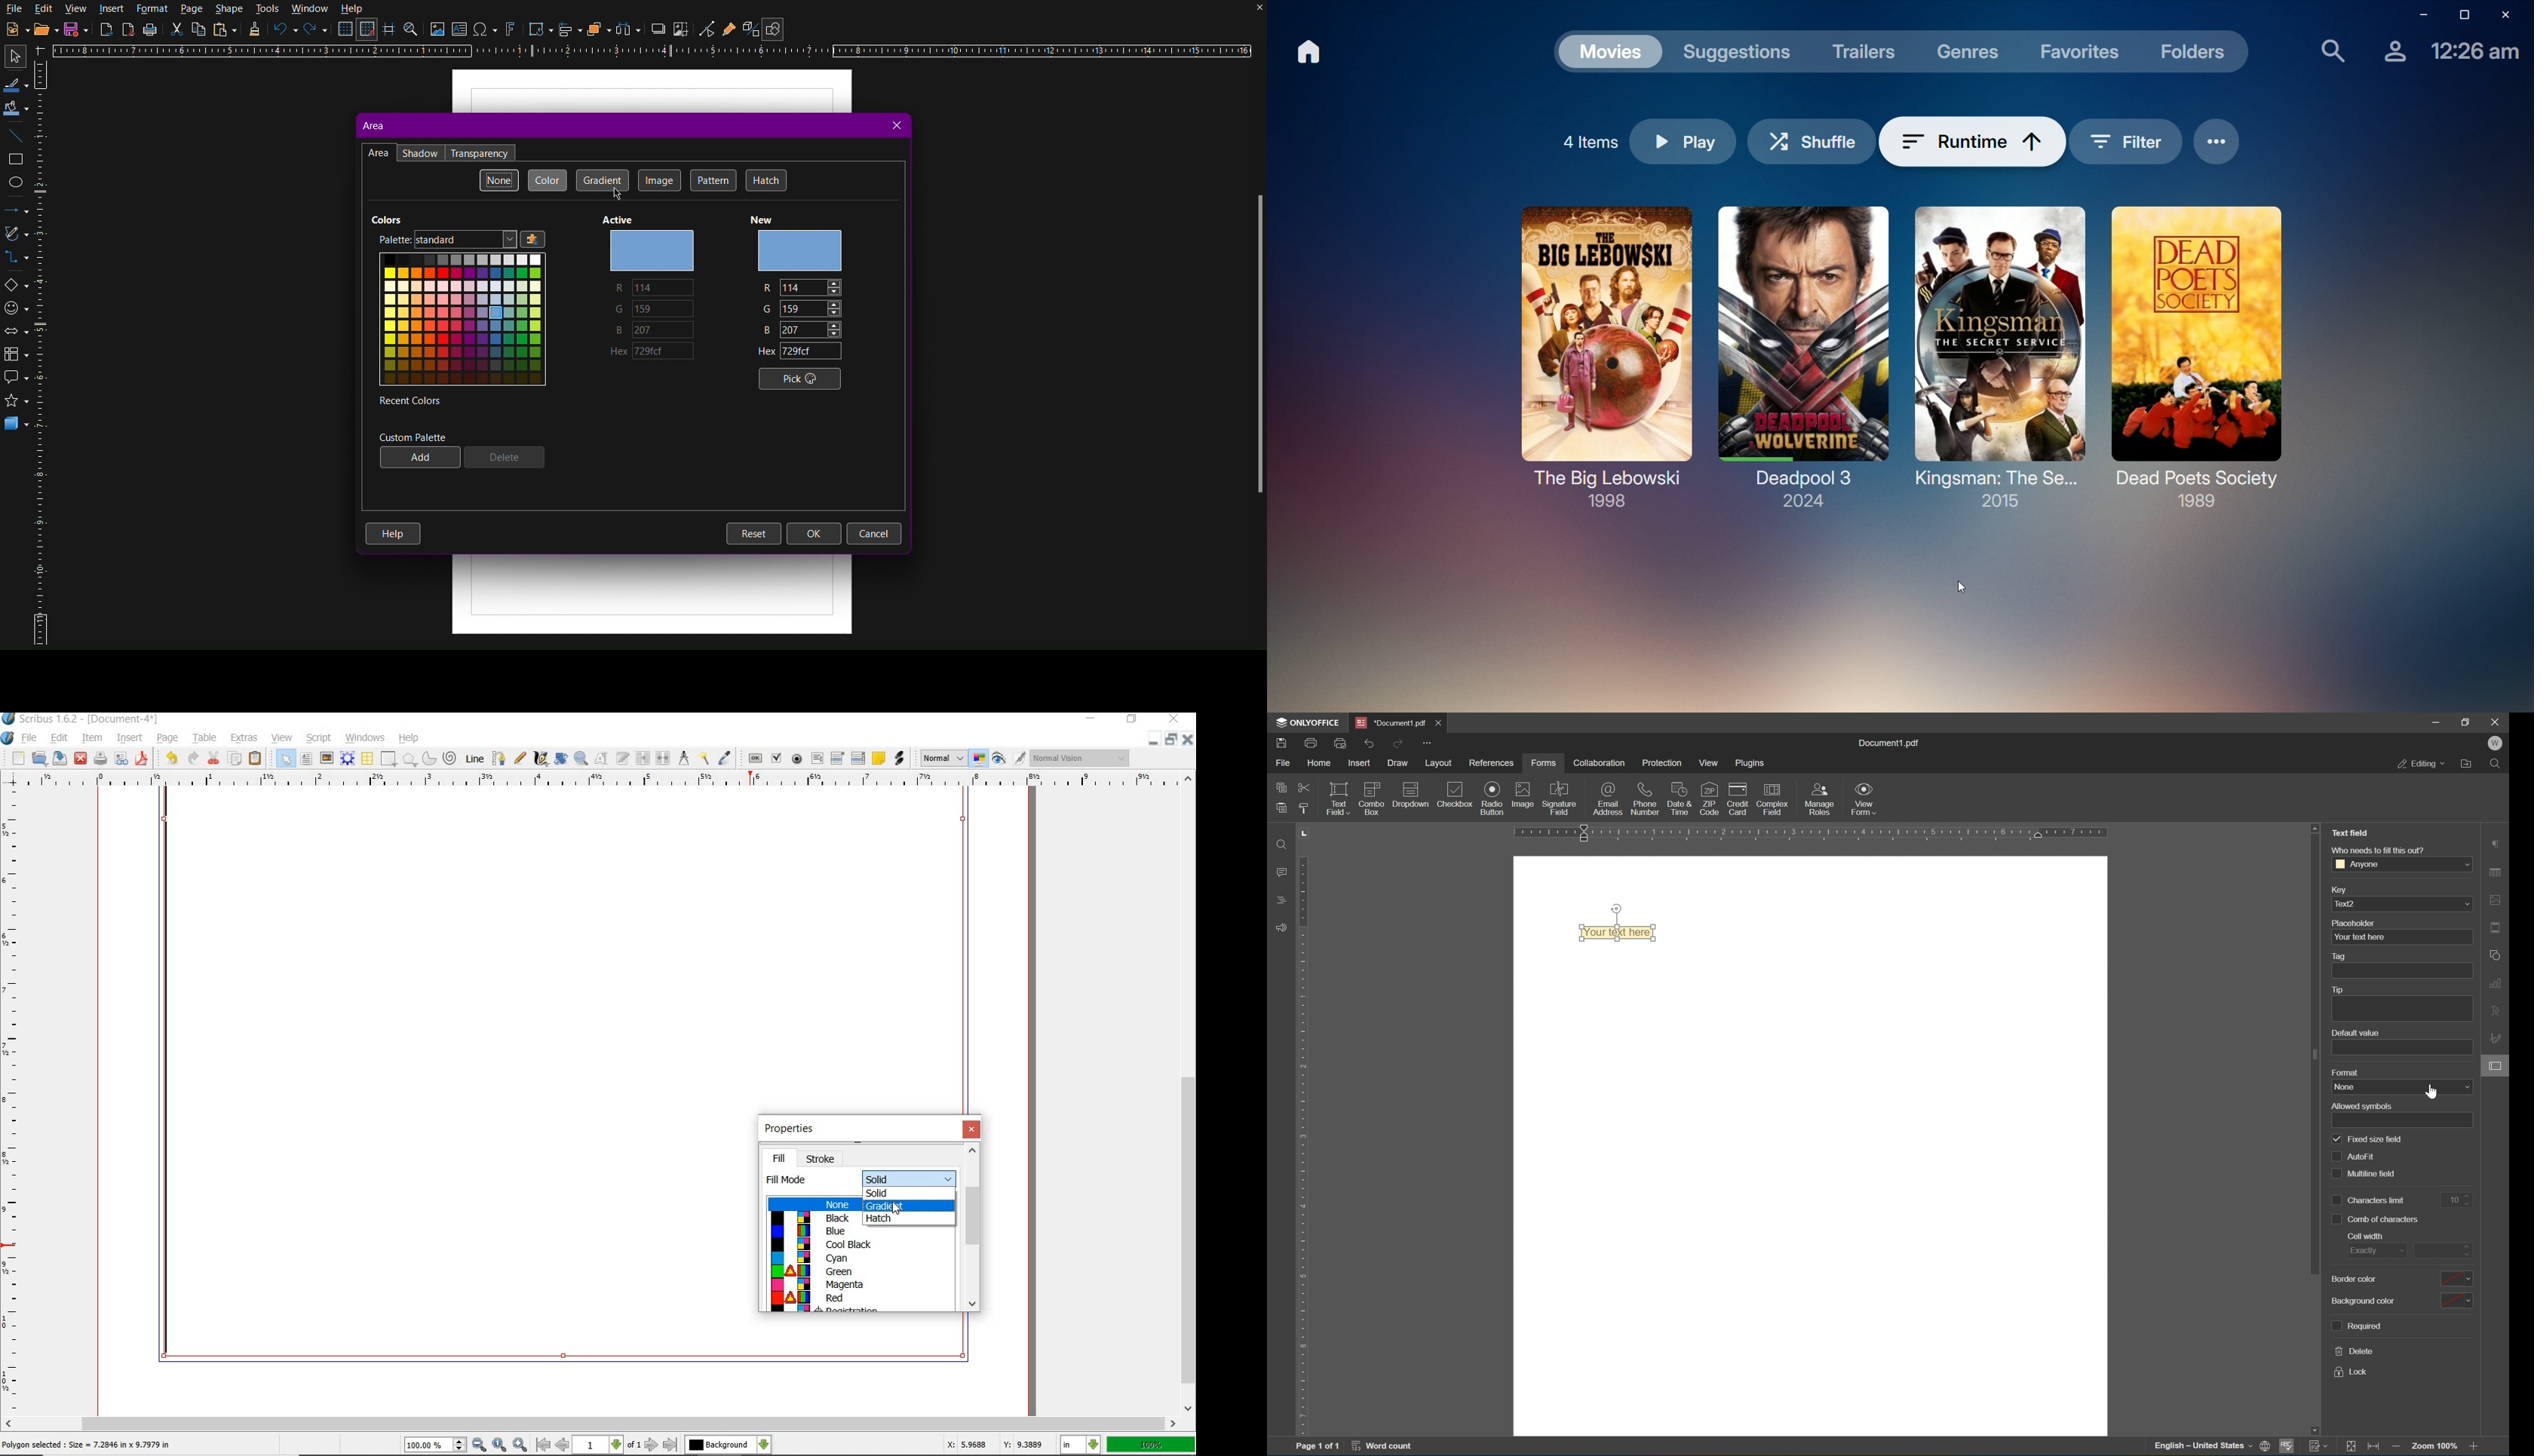 The width and height of the screenshot is (2548, 1456). What do you see at coordinates (910, 1178) in the screenshot?
I see `solid` at bounding box center [910, 1178].